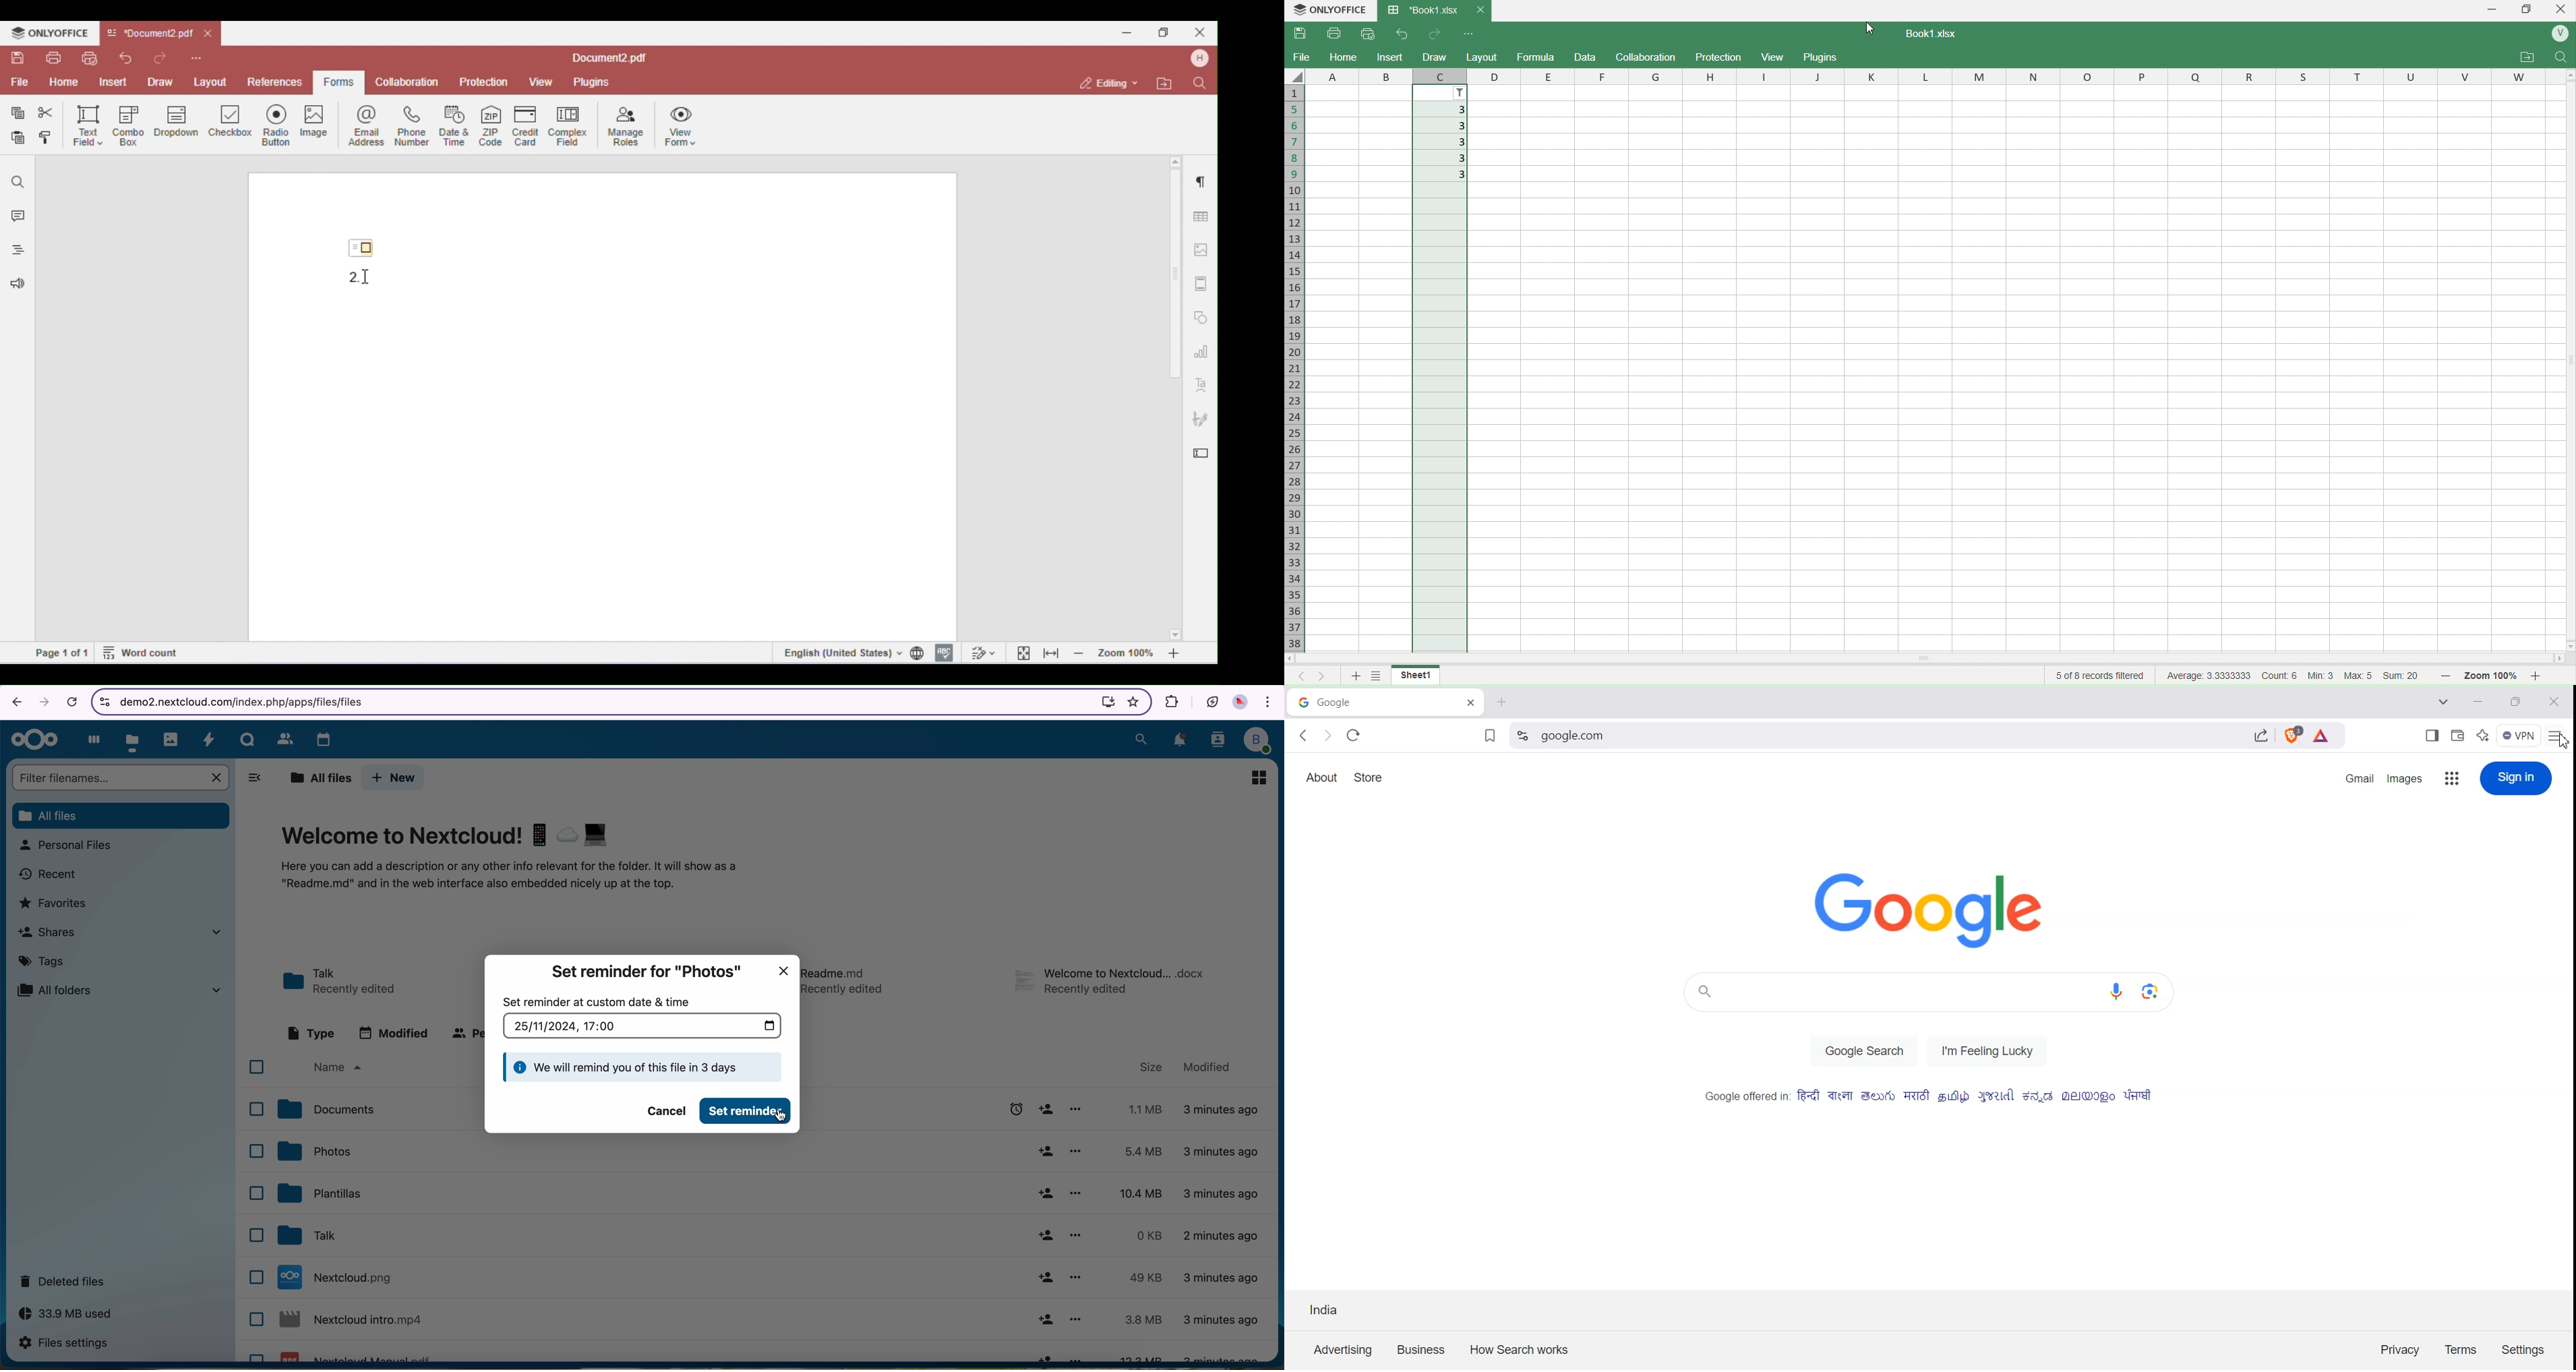  Describe the element at coordinates (255, 779) in the screenshot. I see `hide tabs` at that location.